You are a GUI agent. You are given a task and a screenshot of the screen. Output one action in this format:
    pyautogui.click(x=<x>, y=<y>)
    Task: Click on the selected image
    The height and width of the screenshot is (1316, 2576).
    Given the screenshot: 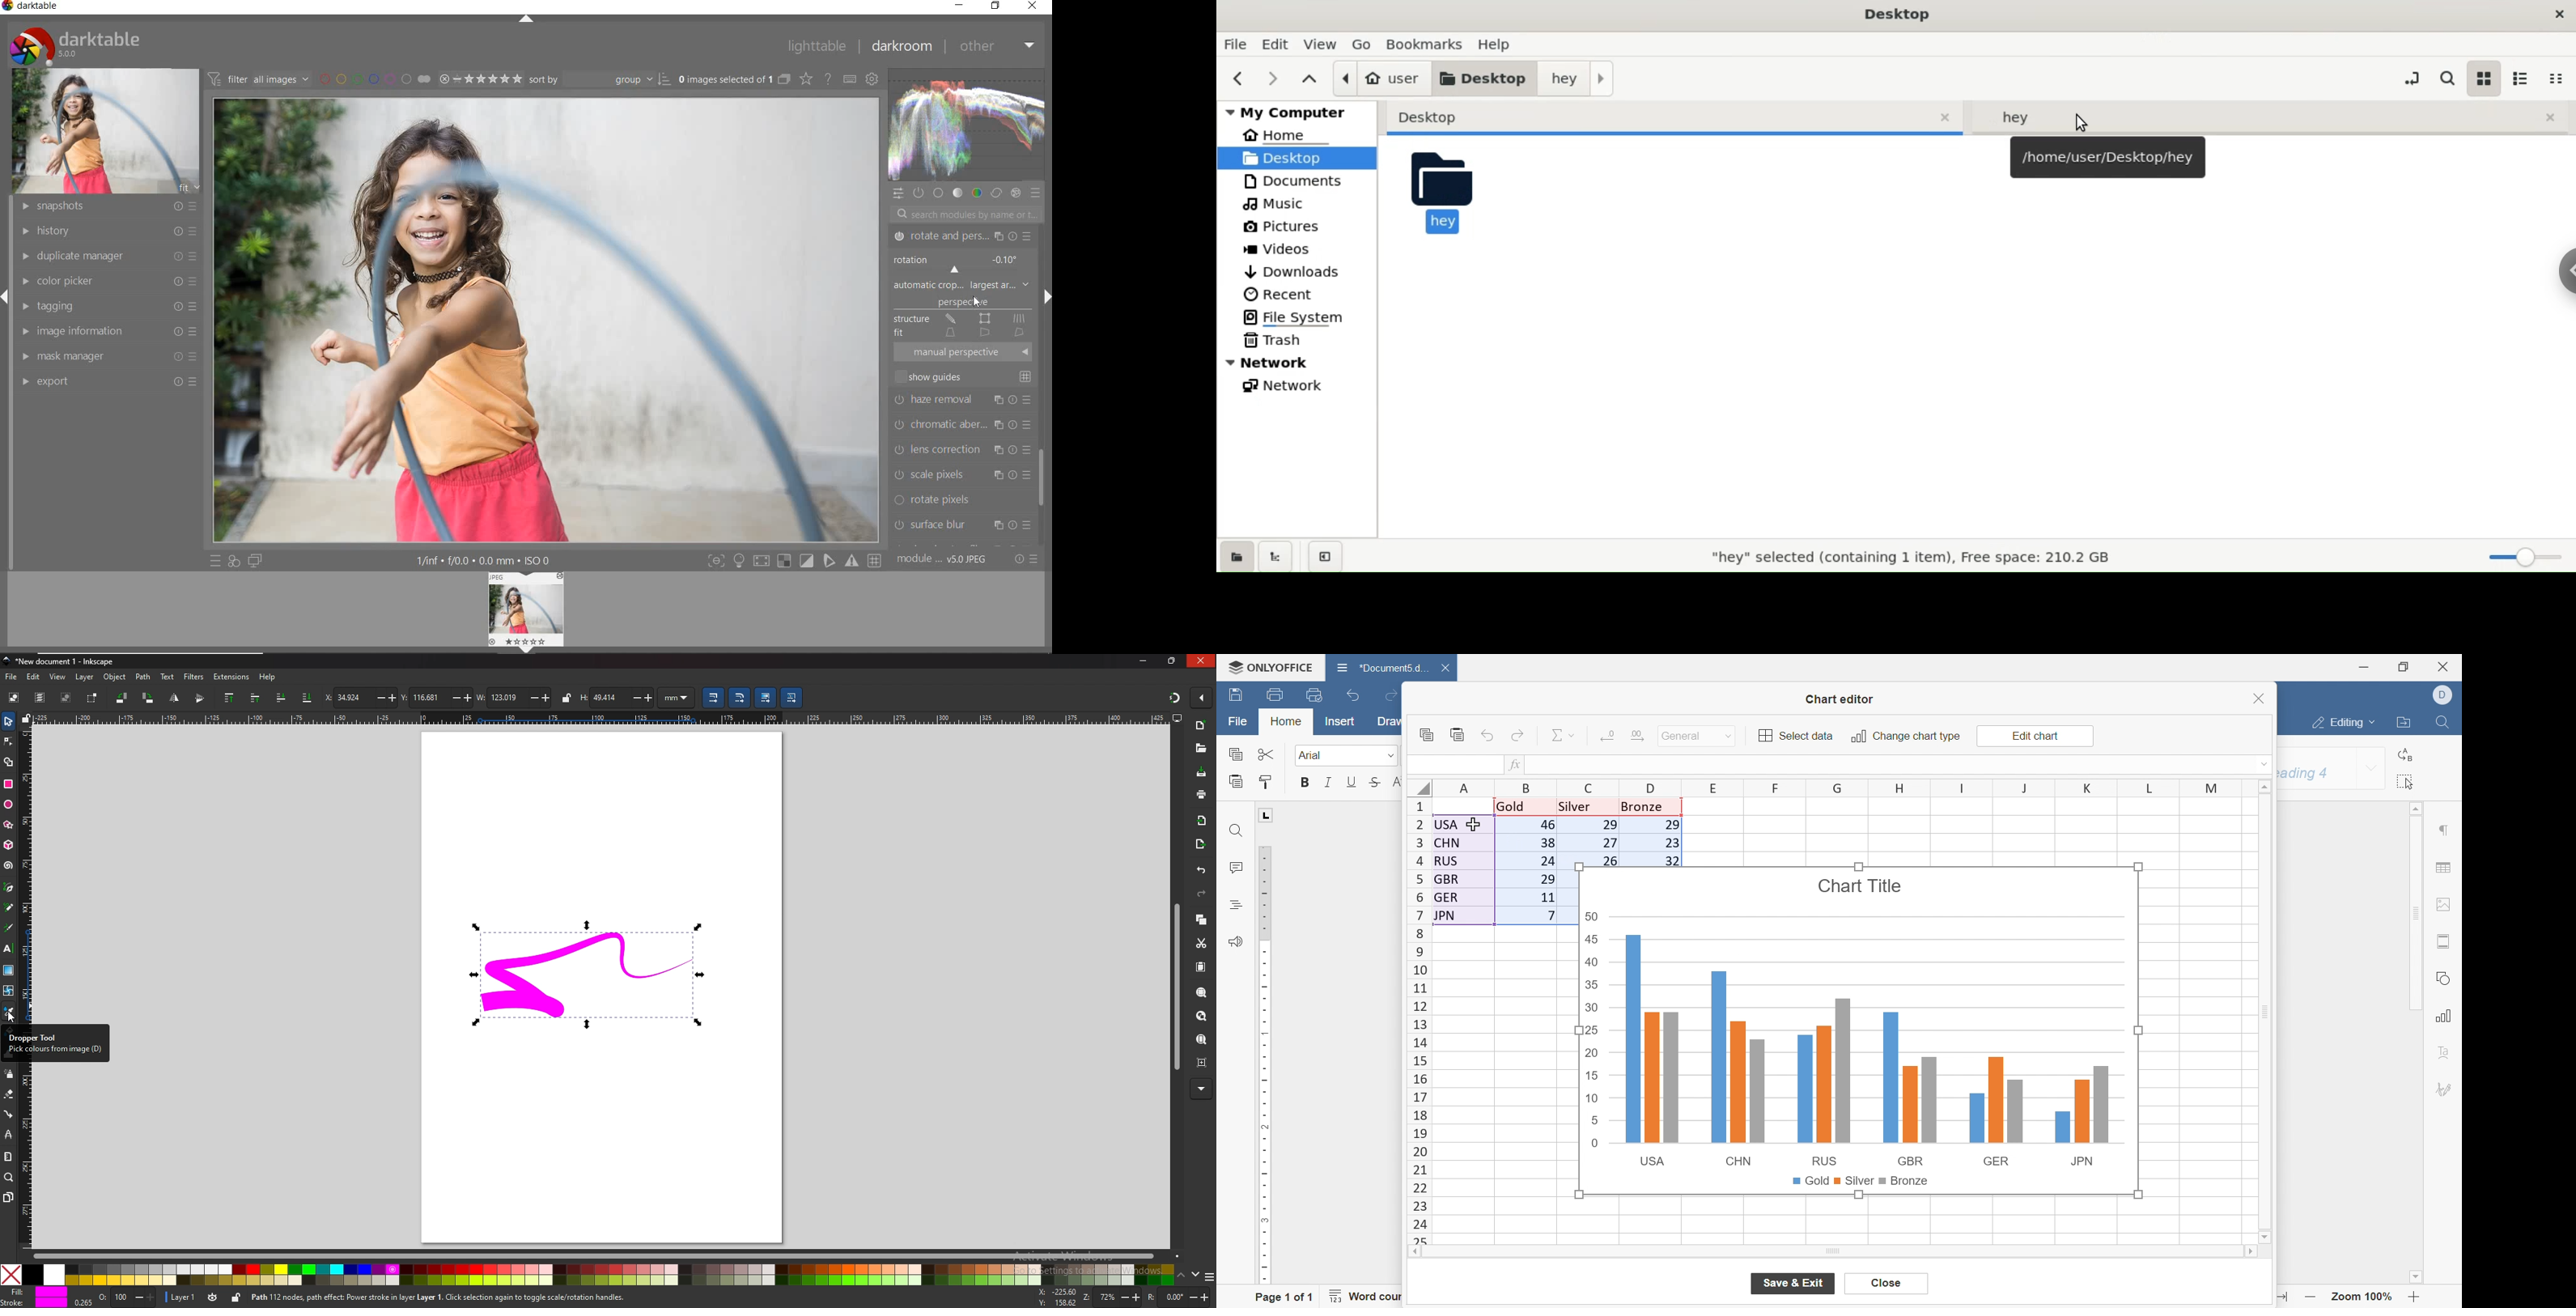 What is the action you would take?
    pyautogui.click(x=545, y=318)
    